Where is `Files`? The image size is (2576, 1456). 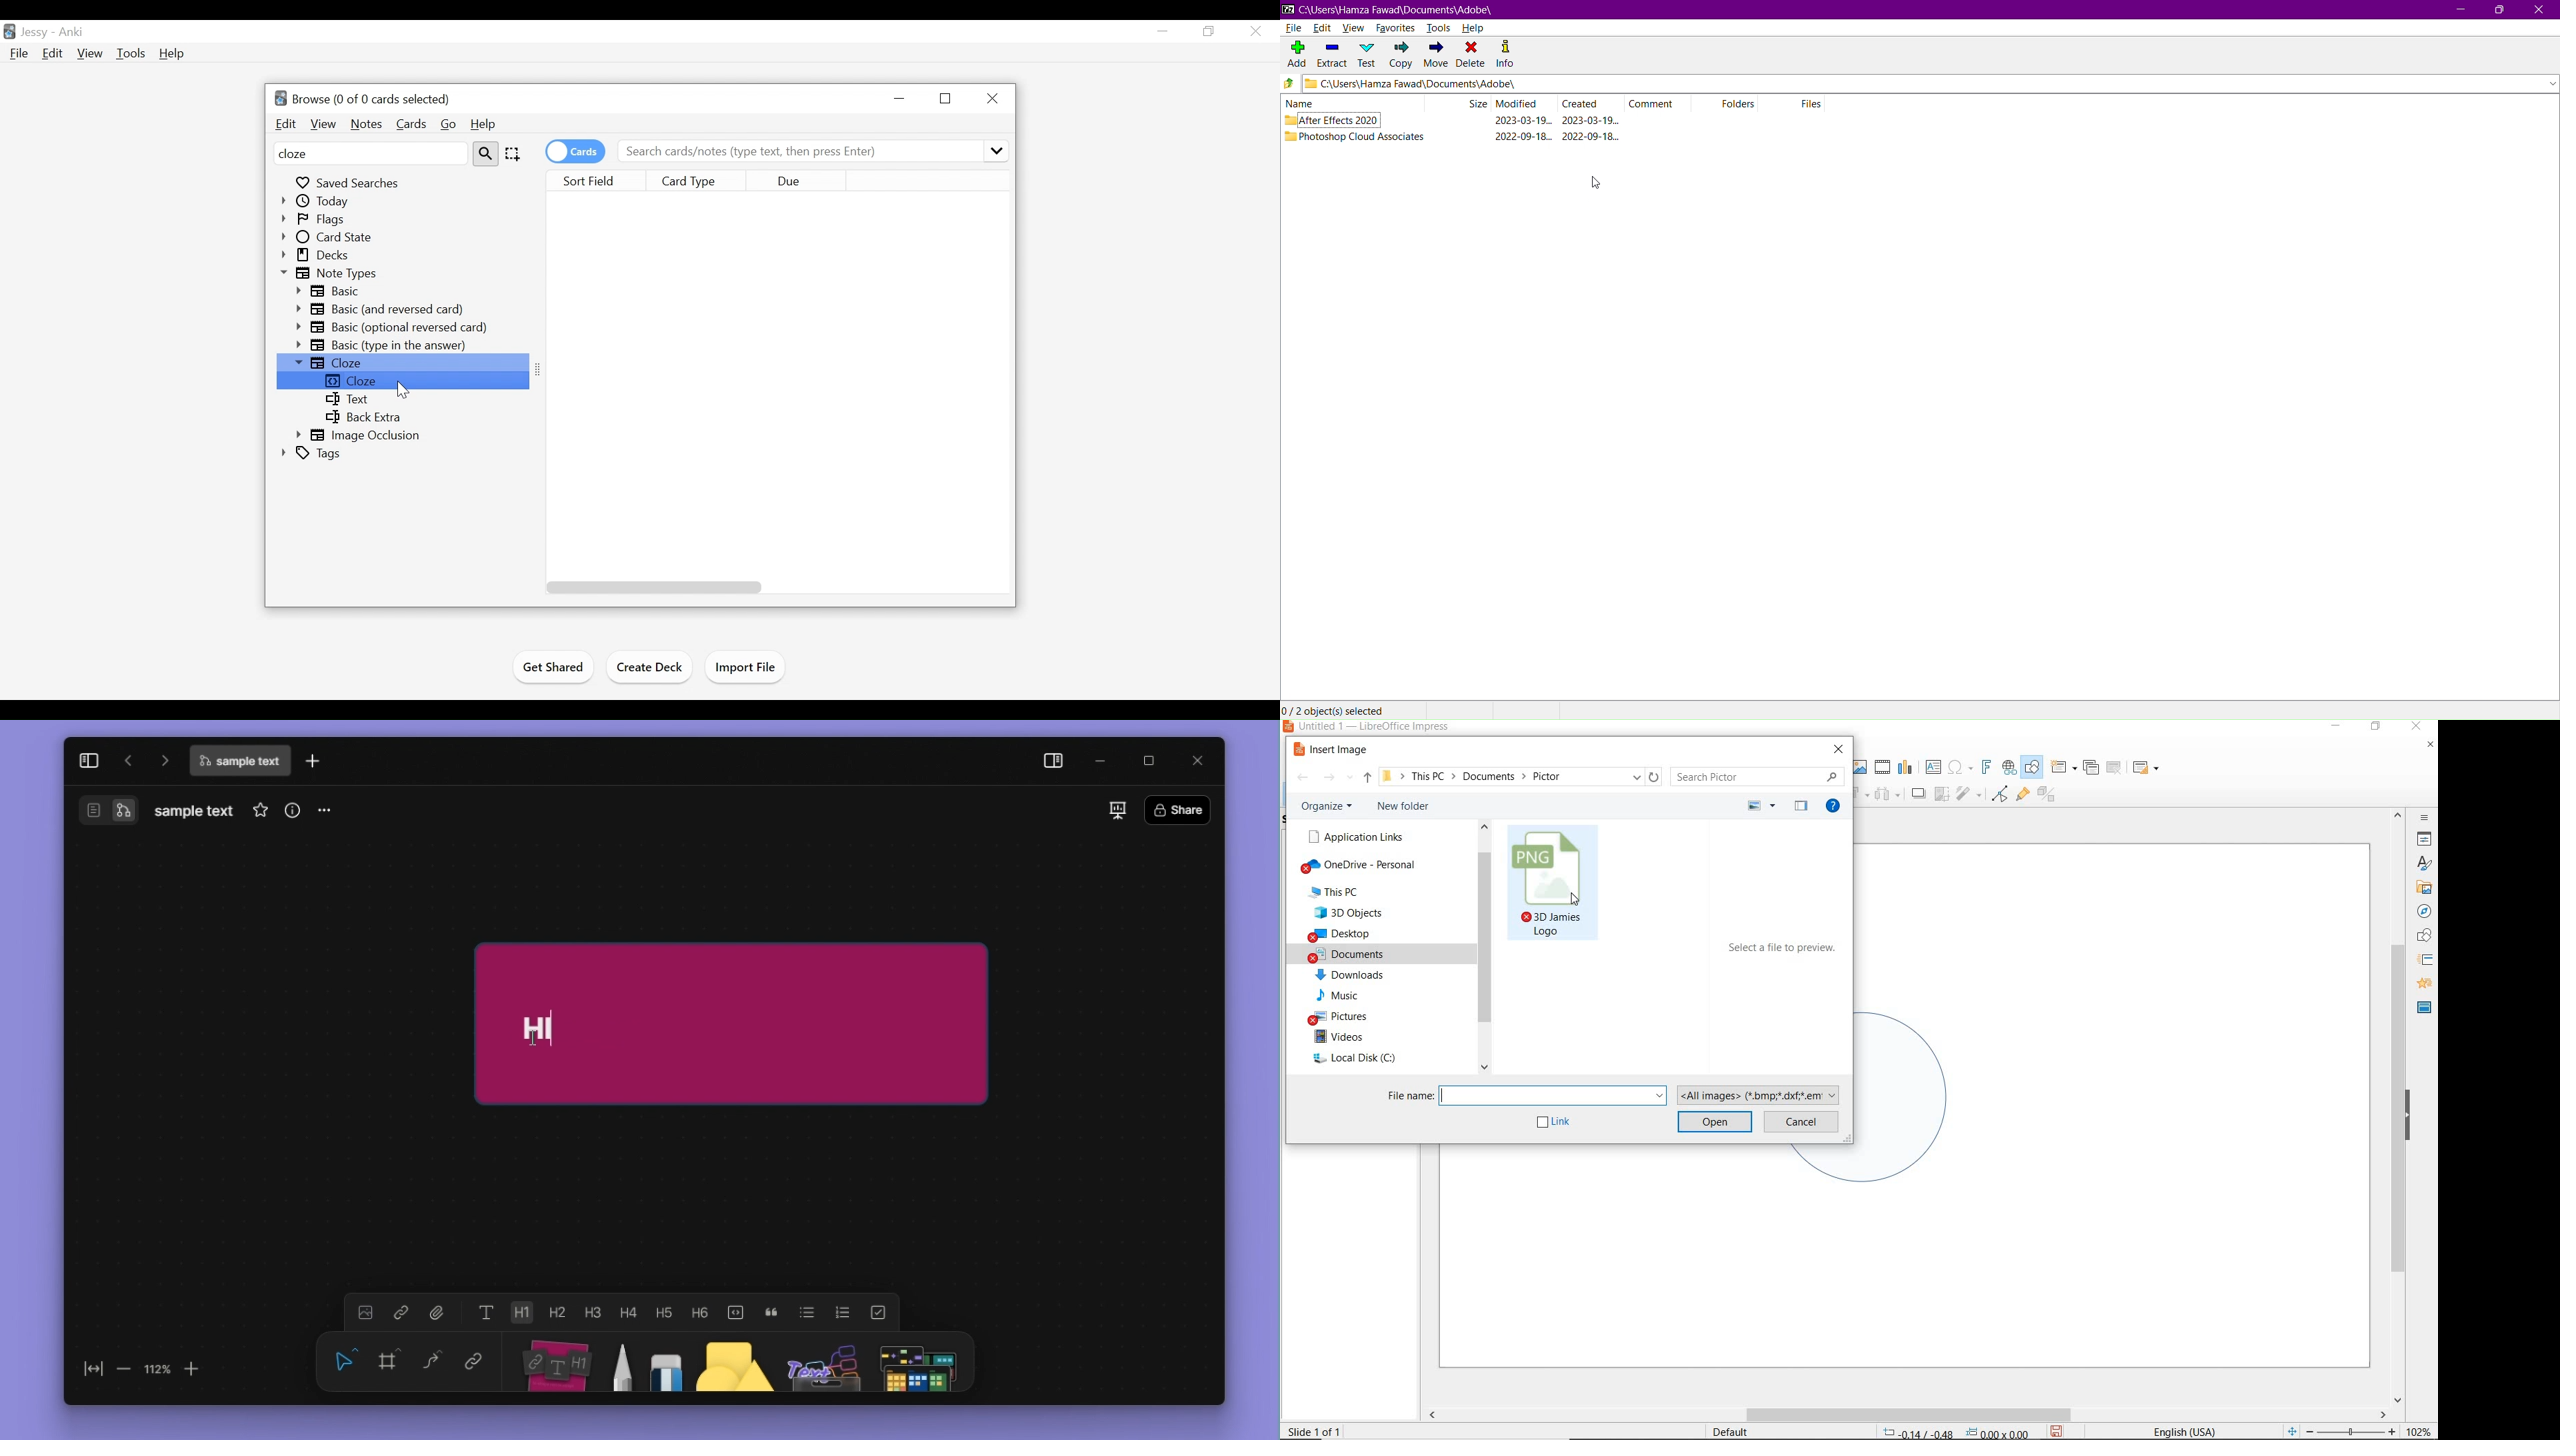 Files is located at coordinates (1795, 104).